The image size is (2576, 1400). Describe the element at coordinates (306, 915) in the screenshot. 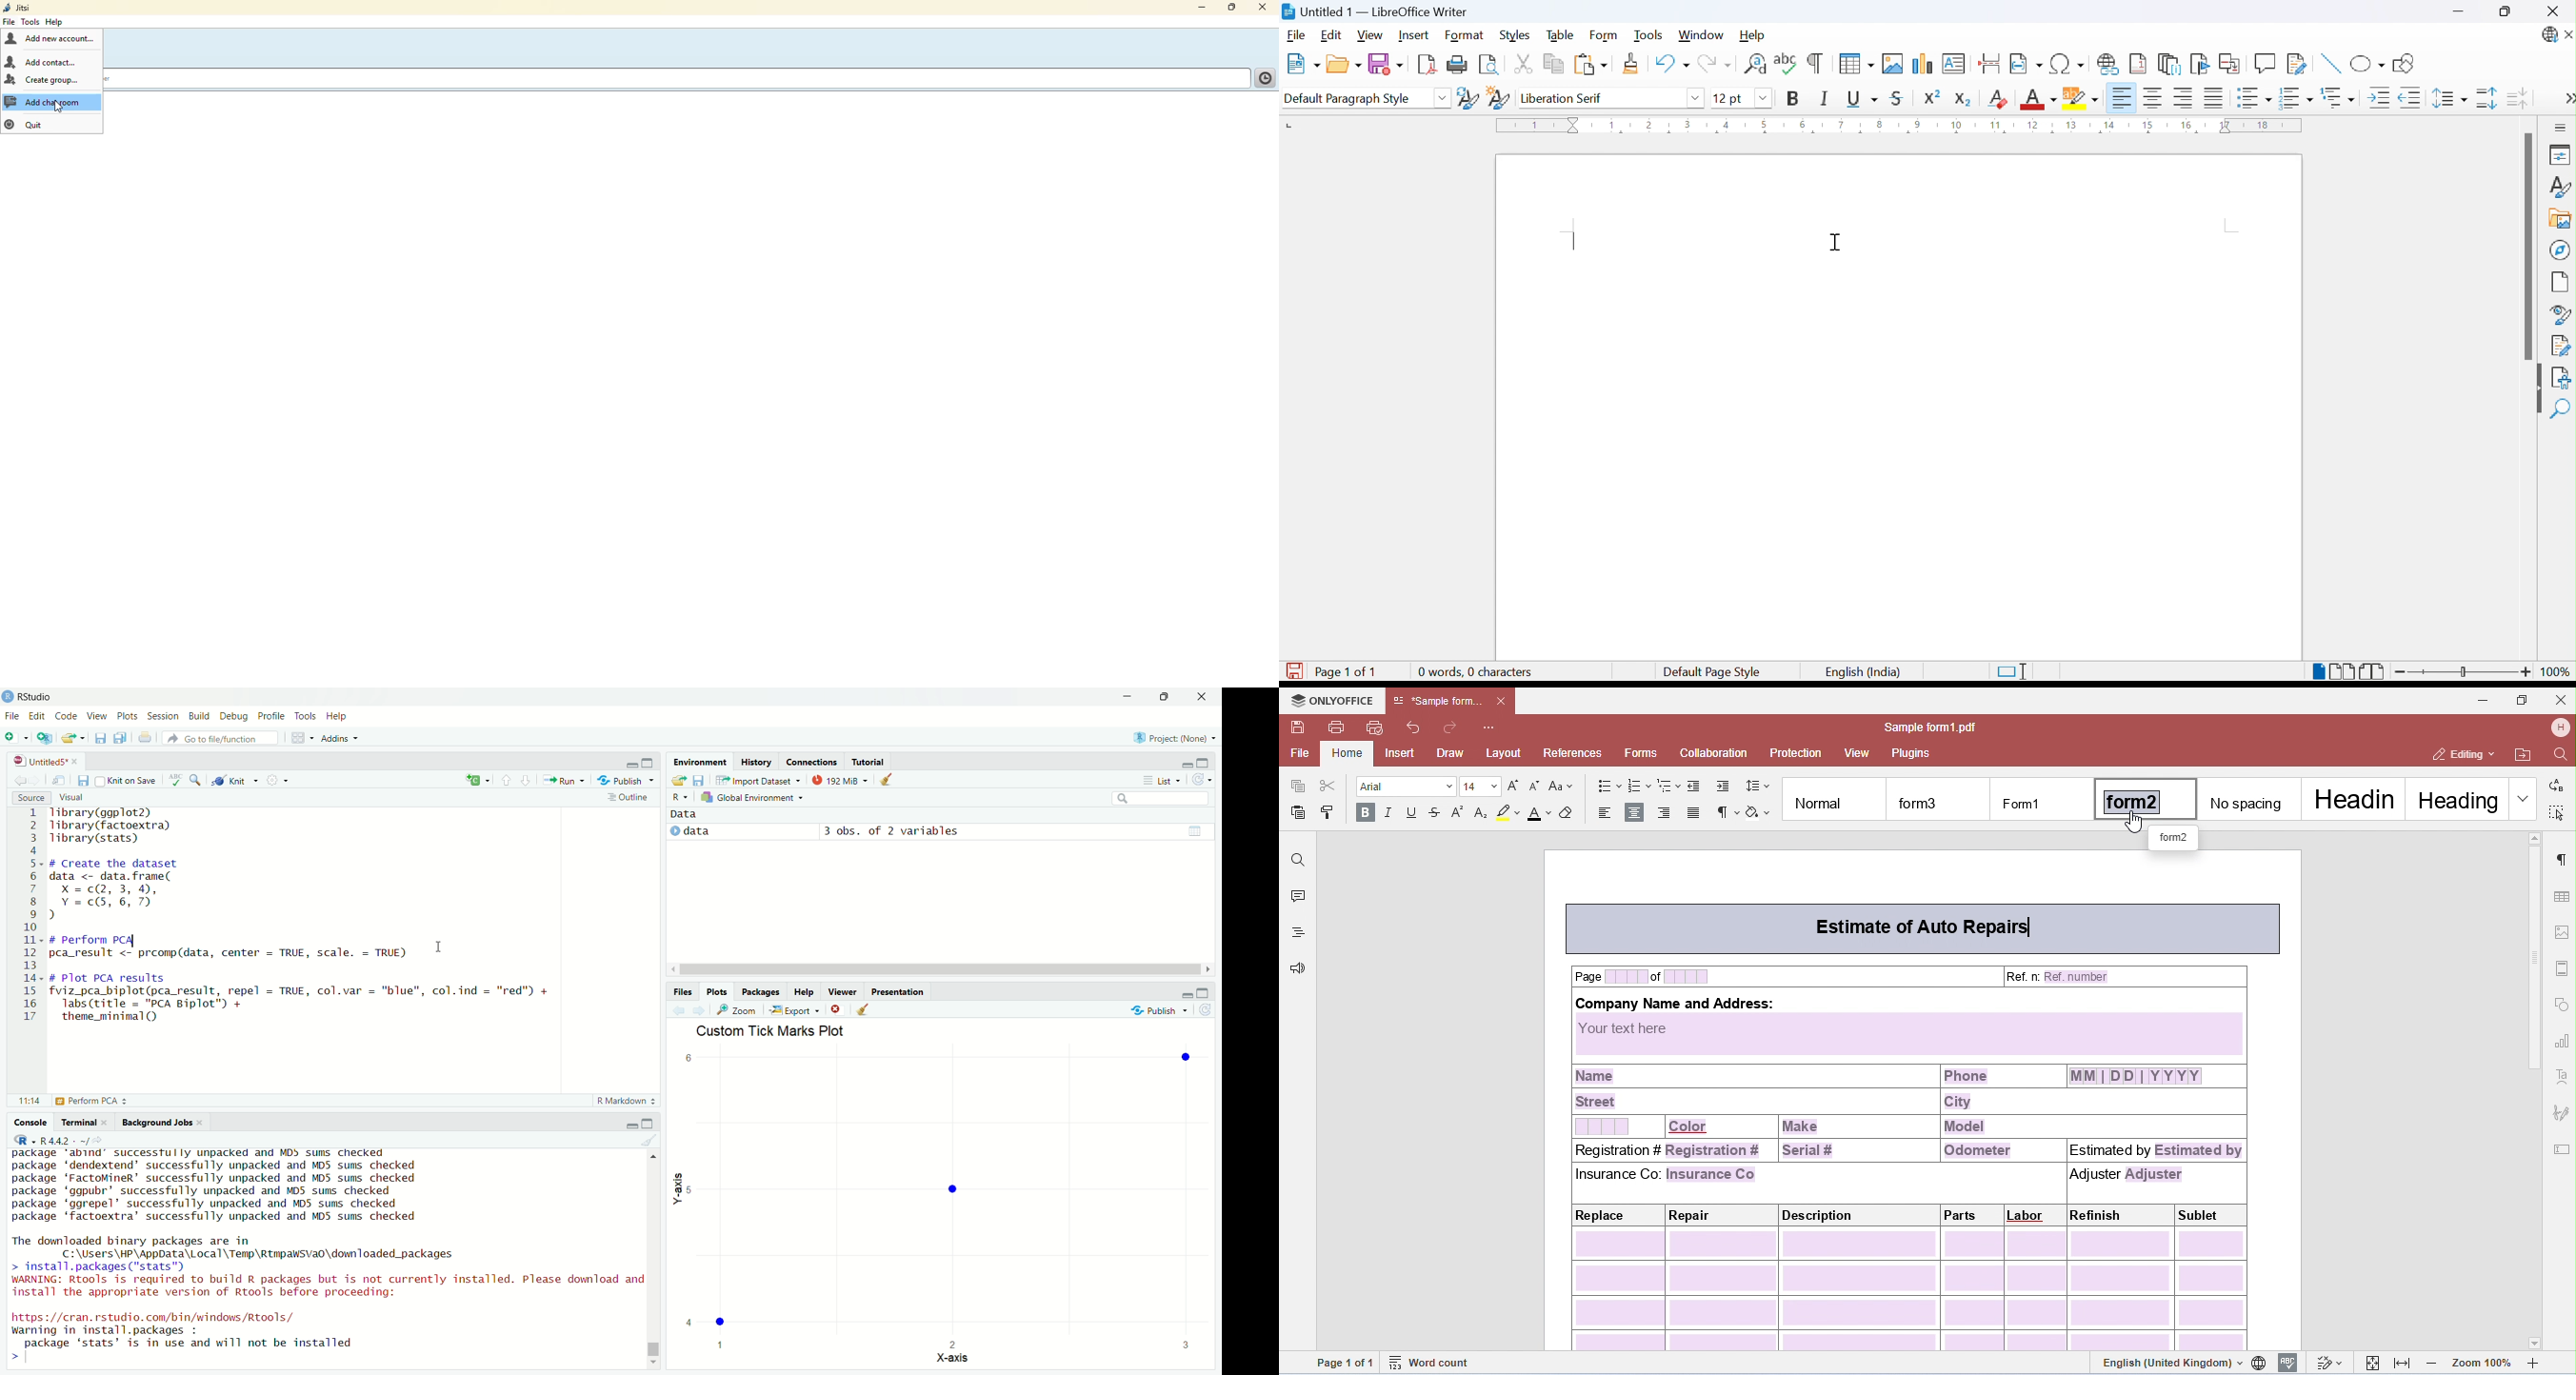

I see `Tibrary(ggplot2)
Tibrary(factoextra)
Tibrary(stats)
# Create the dataset
data <- data. frame(
X =c(2, 3, 4,
Y=c(5,6,7)
)
# perform PCA I
pca_result <- prcomp(data, center = TRUE, scale. = TRUE)
# Plot PCA results|
fviz_pca_biplot(pca_result, repel = TRUE, col.var = "blue", col.ind = "red") +
labs (title = "PCA Biplot") +
theme_minimal()` at that location.